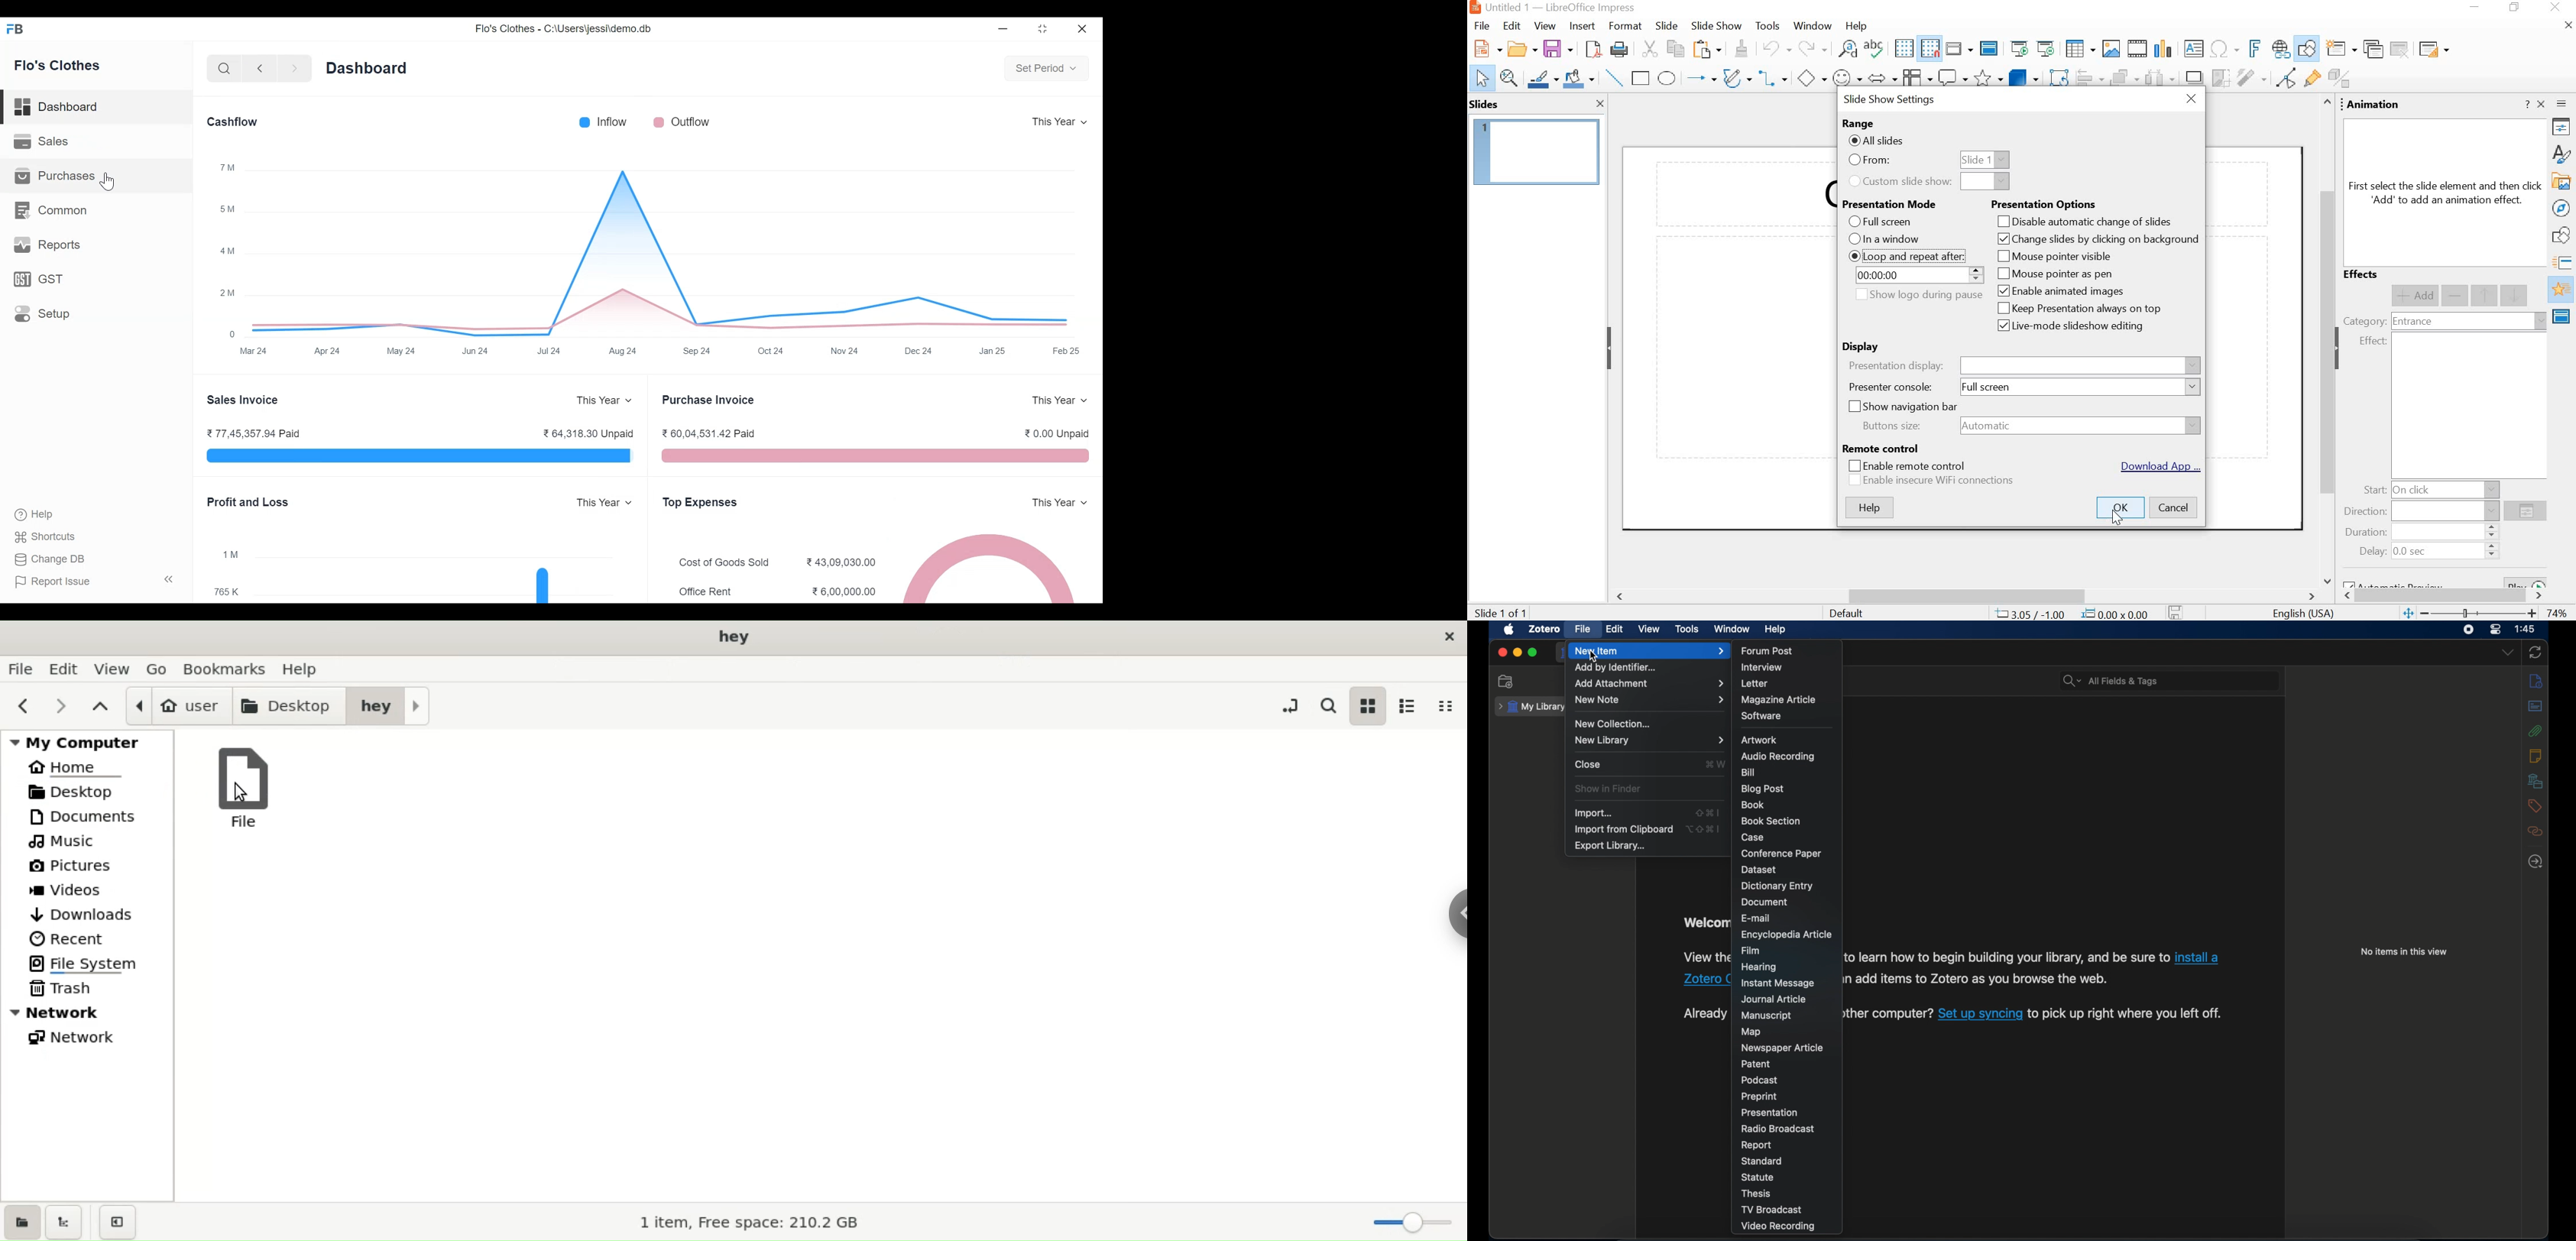 Image resolution: width=2576 pixels, height=1260 pixels. Describe the element at coordinates (704, 593) in the screenshot. I see `Office Rent` at that location.